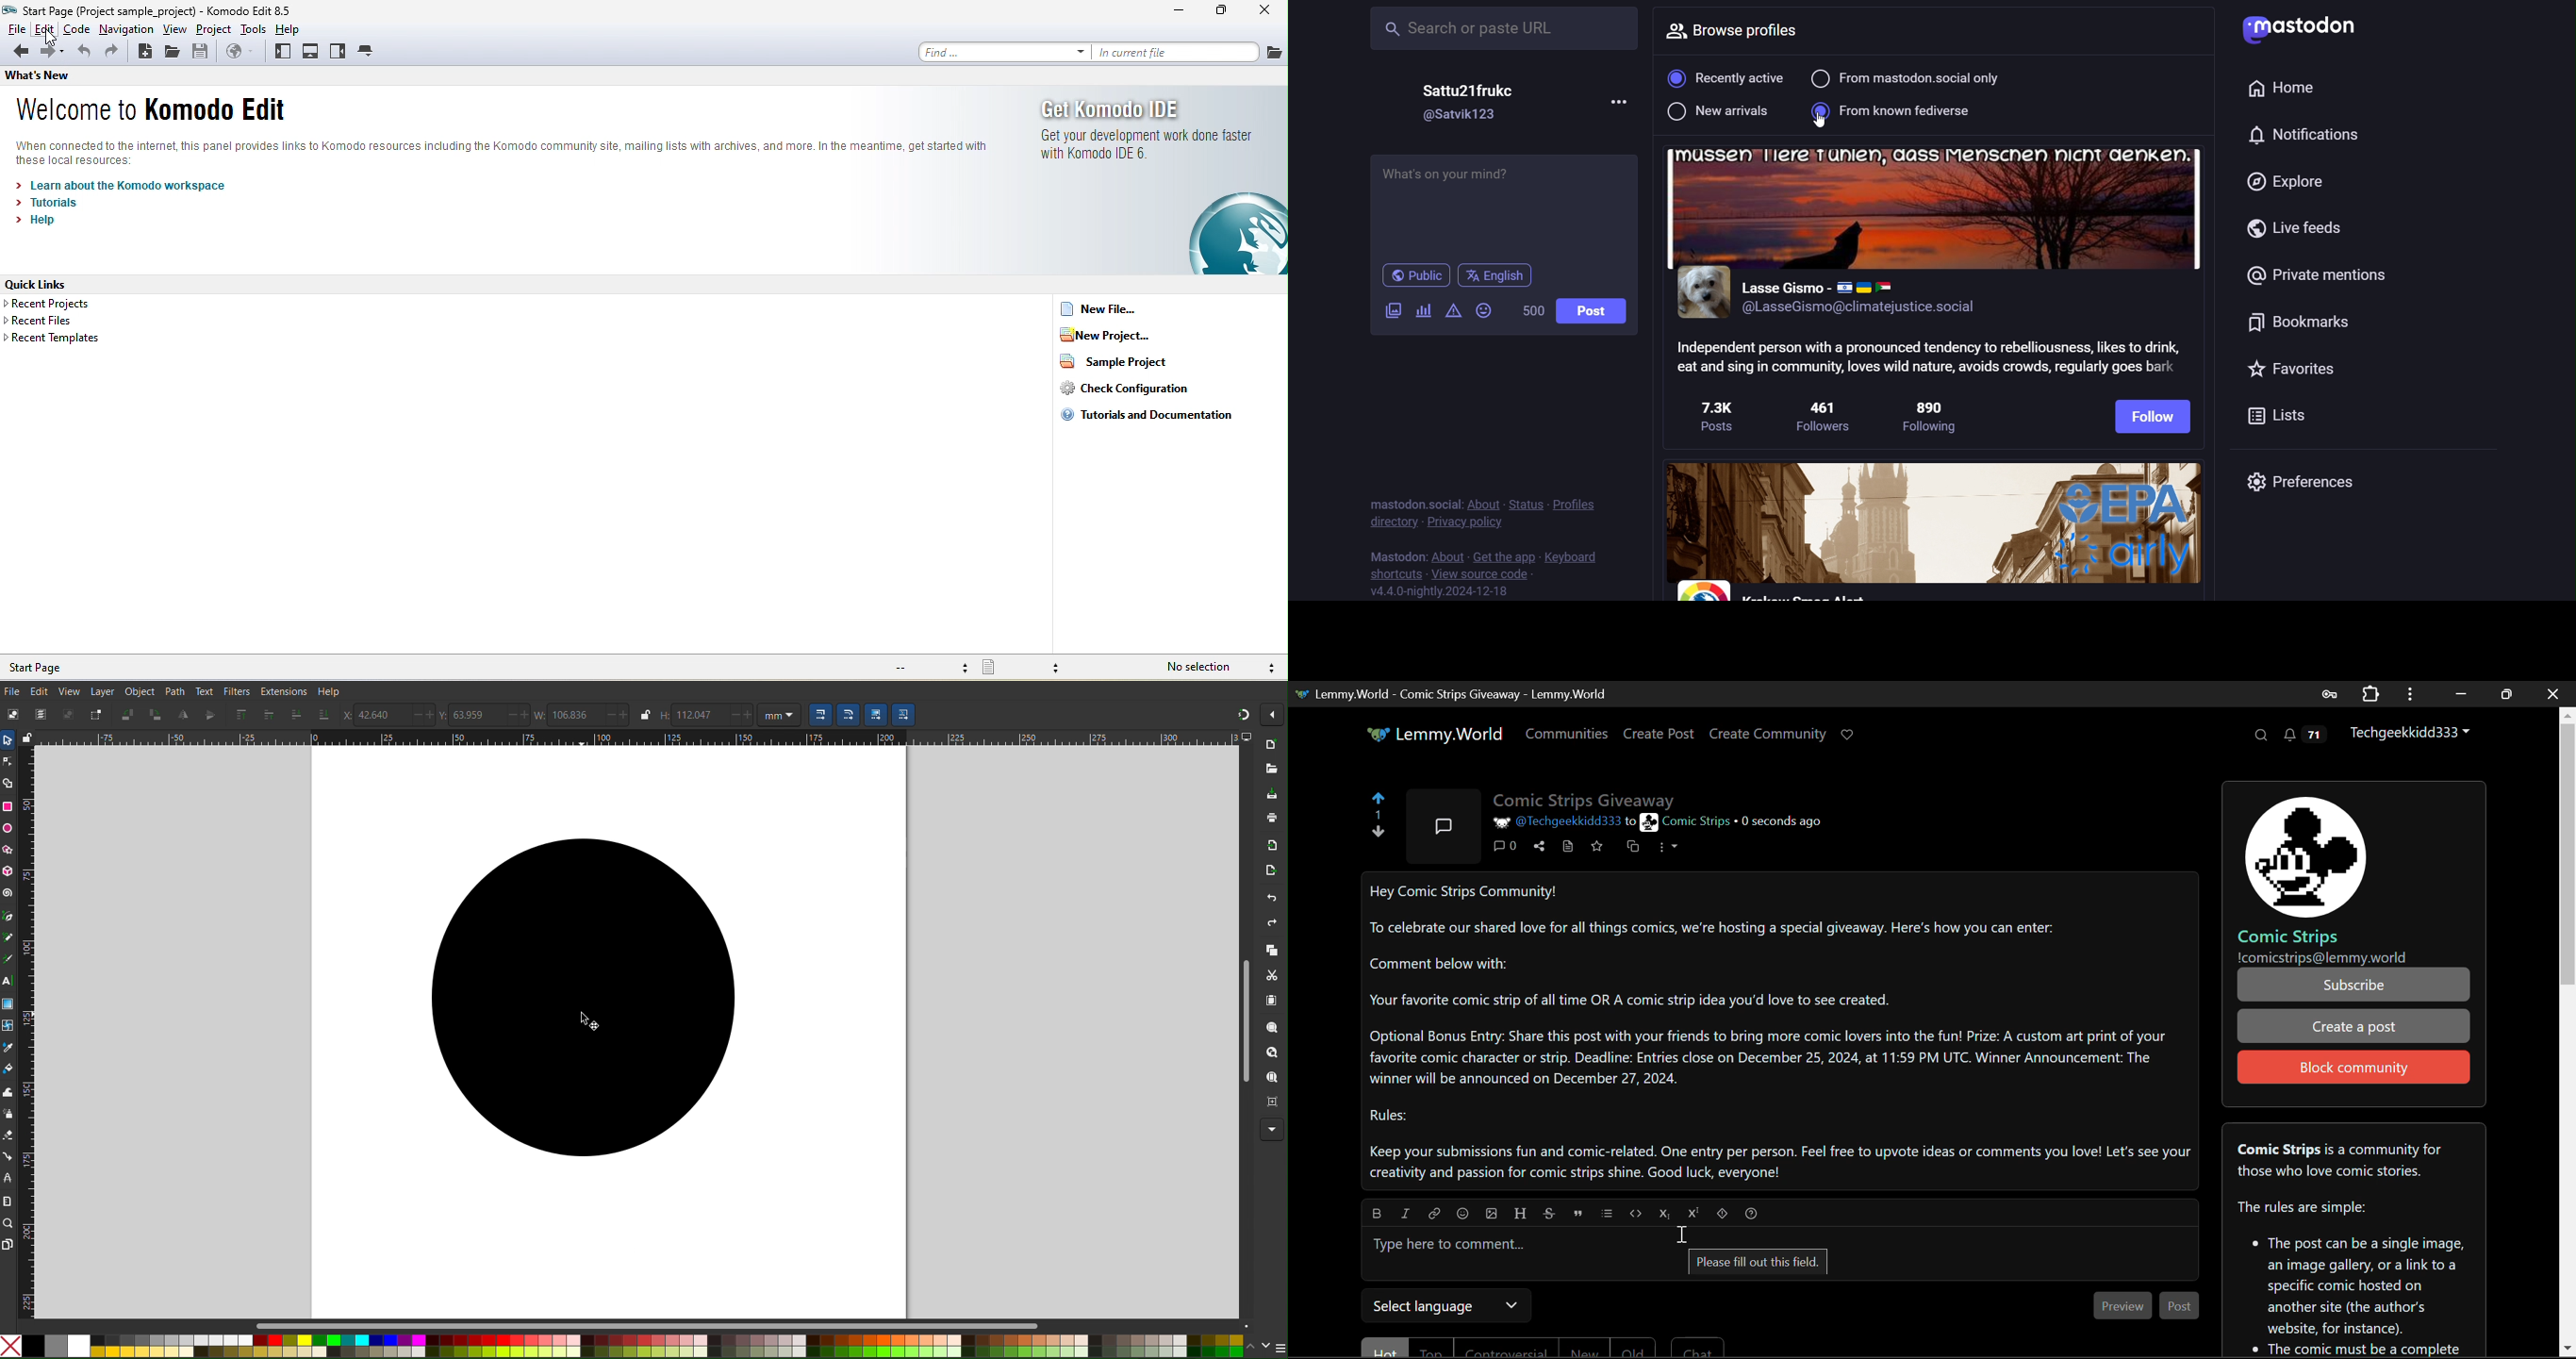 This screenshot has height=1372, width=2576. I want to click on Connection, so click(8, 1158).